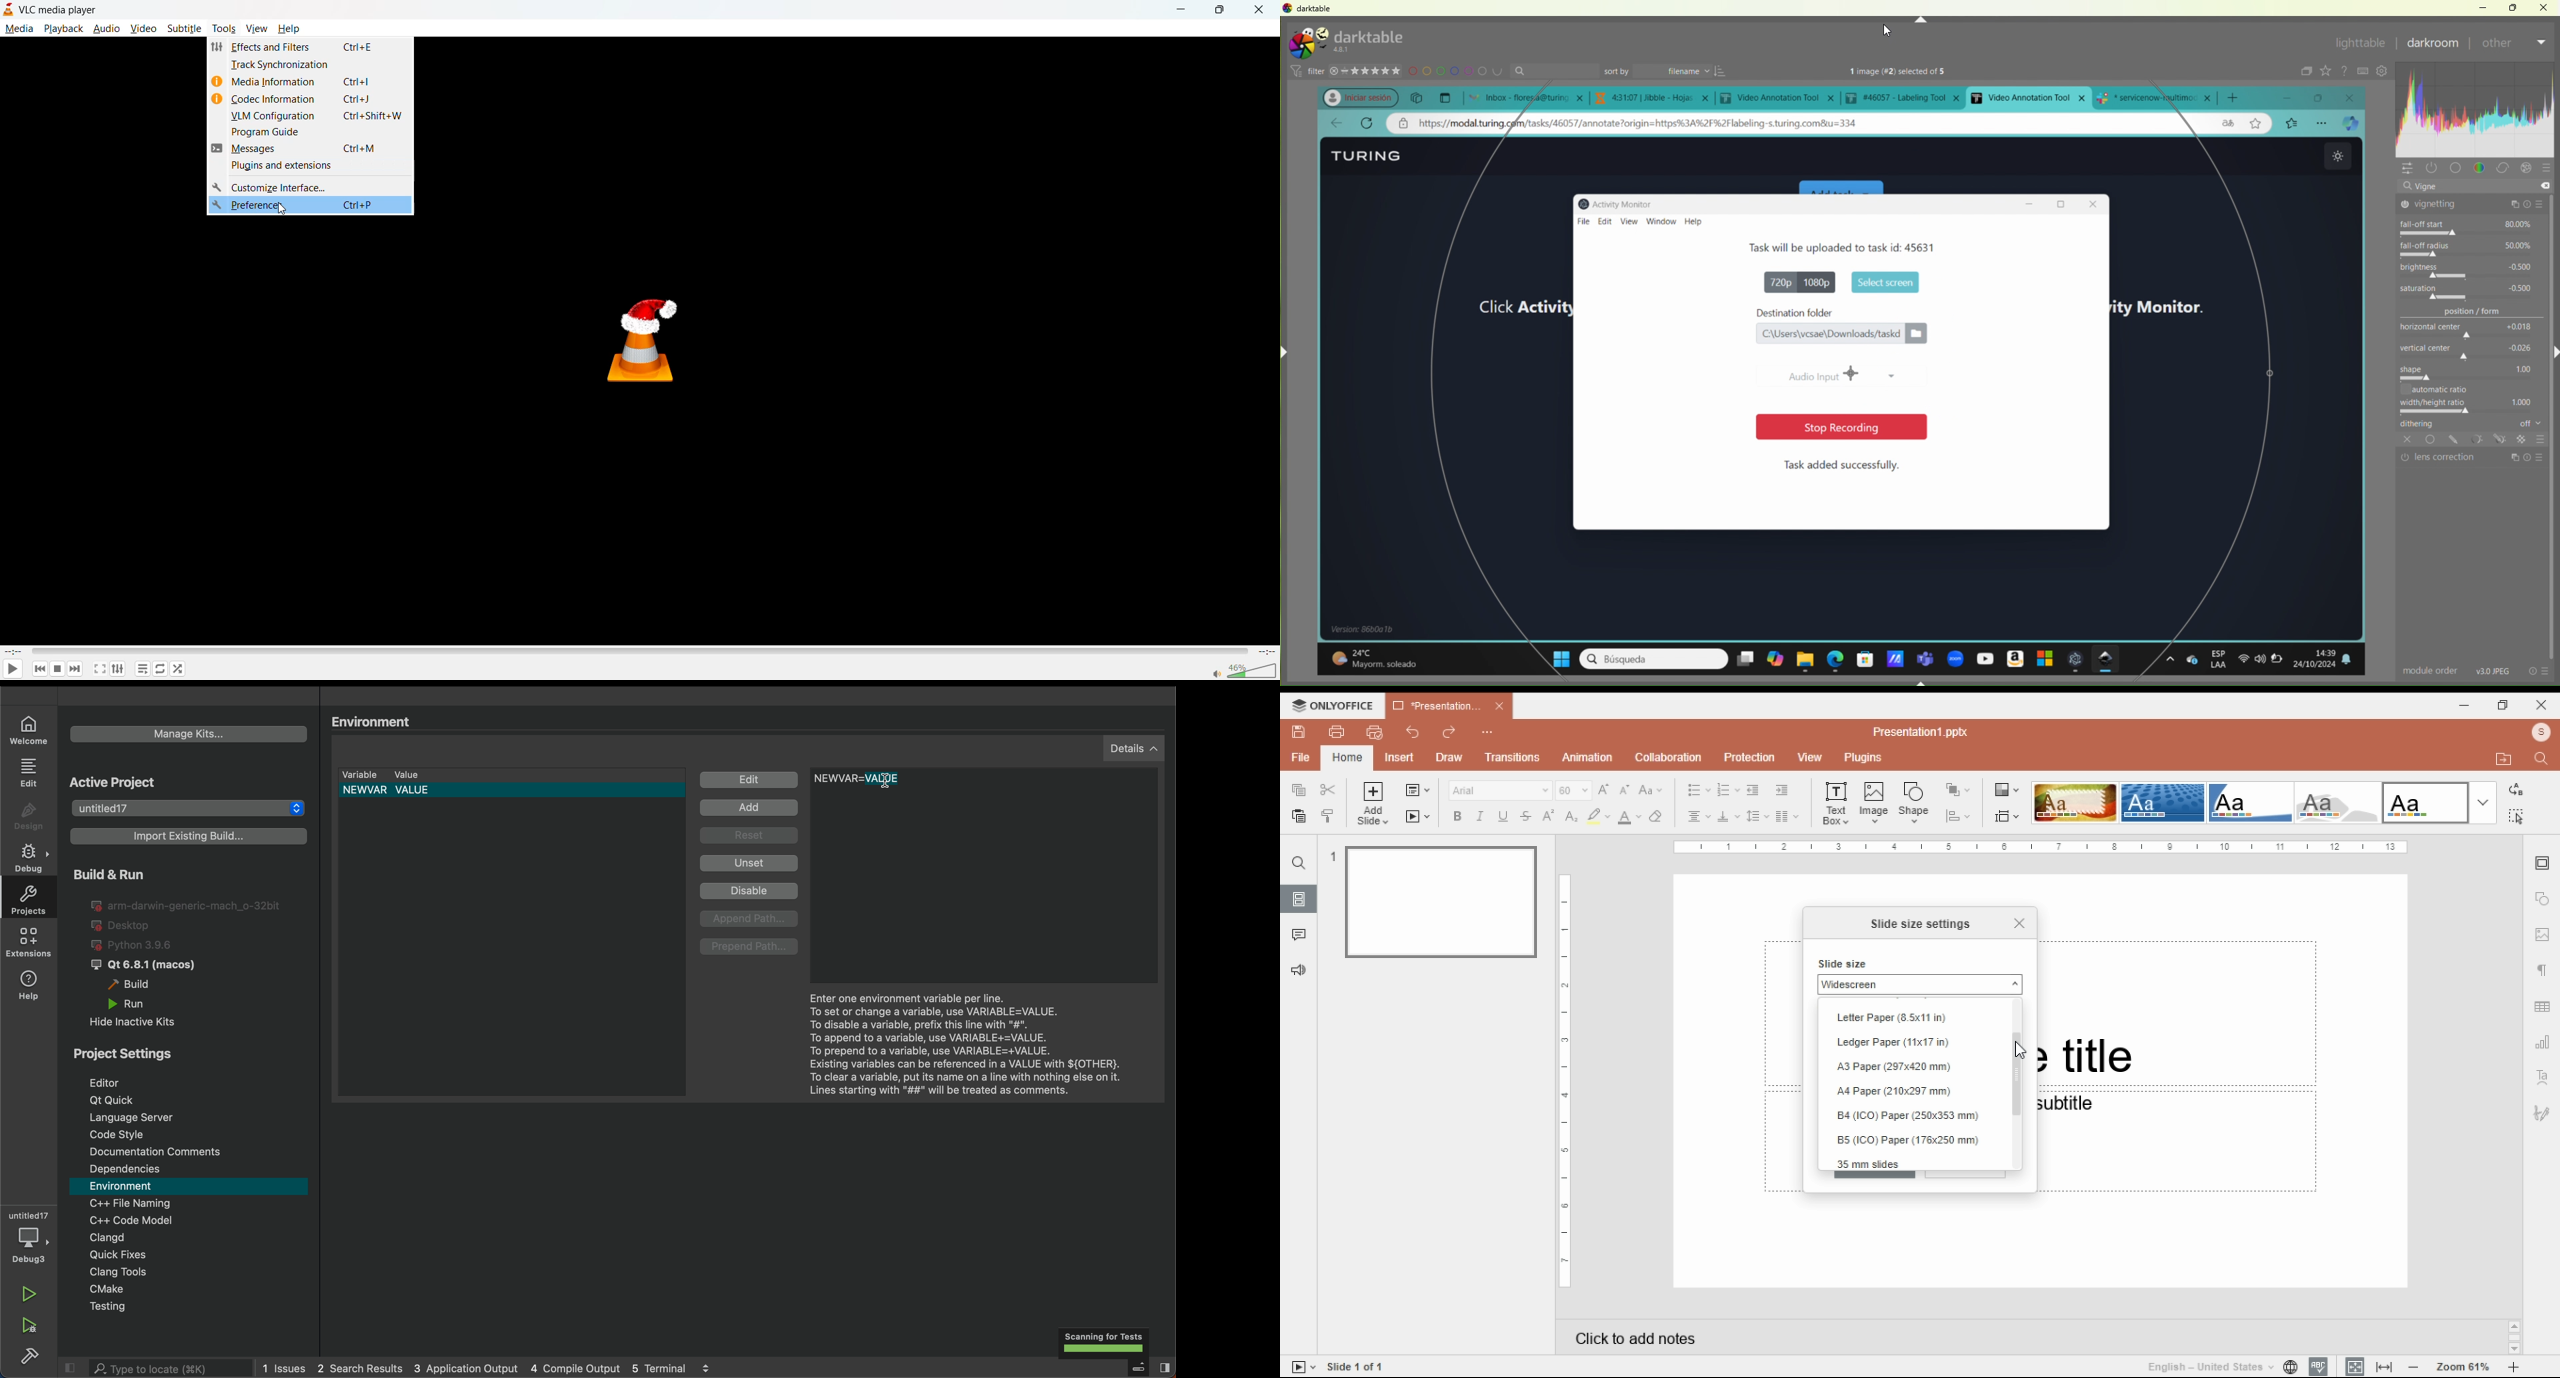 The width and height of the screenshot is (2576, 1400). What do you see at coordinates (1807, 659) in the screenshot?
I see `file explorer` at bounding box center [1807, 659].